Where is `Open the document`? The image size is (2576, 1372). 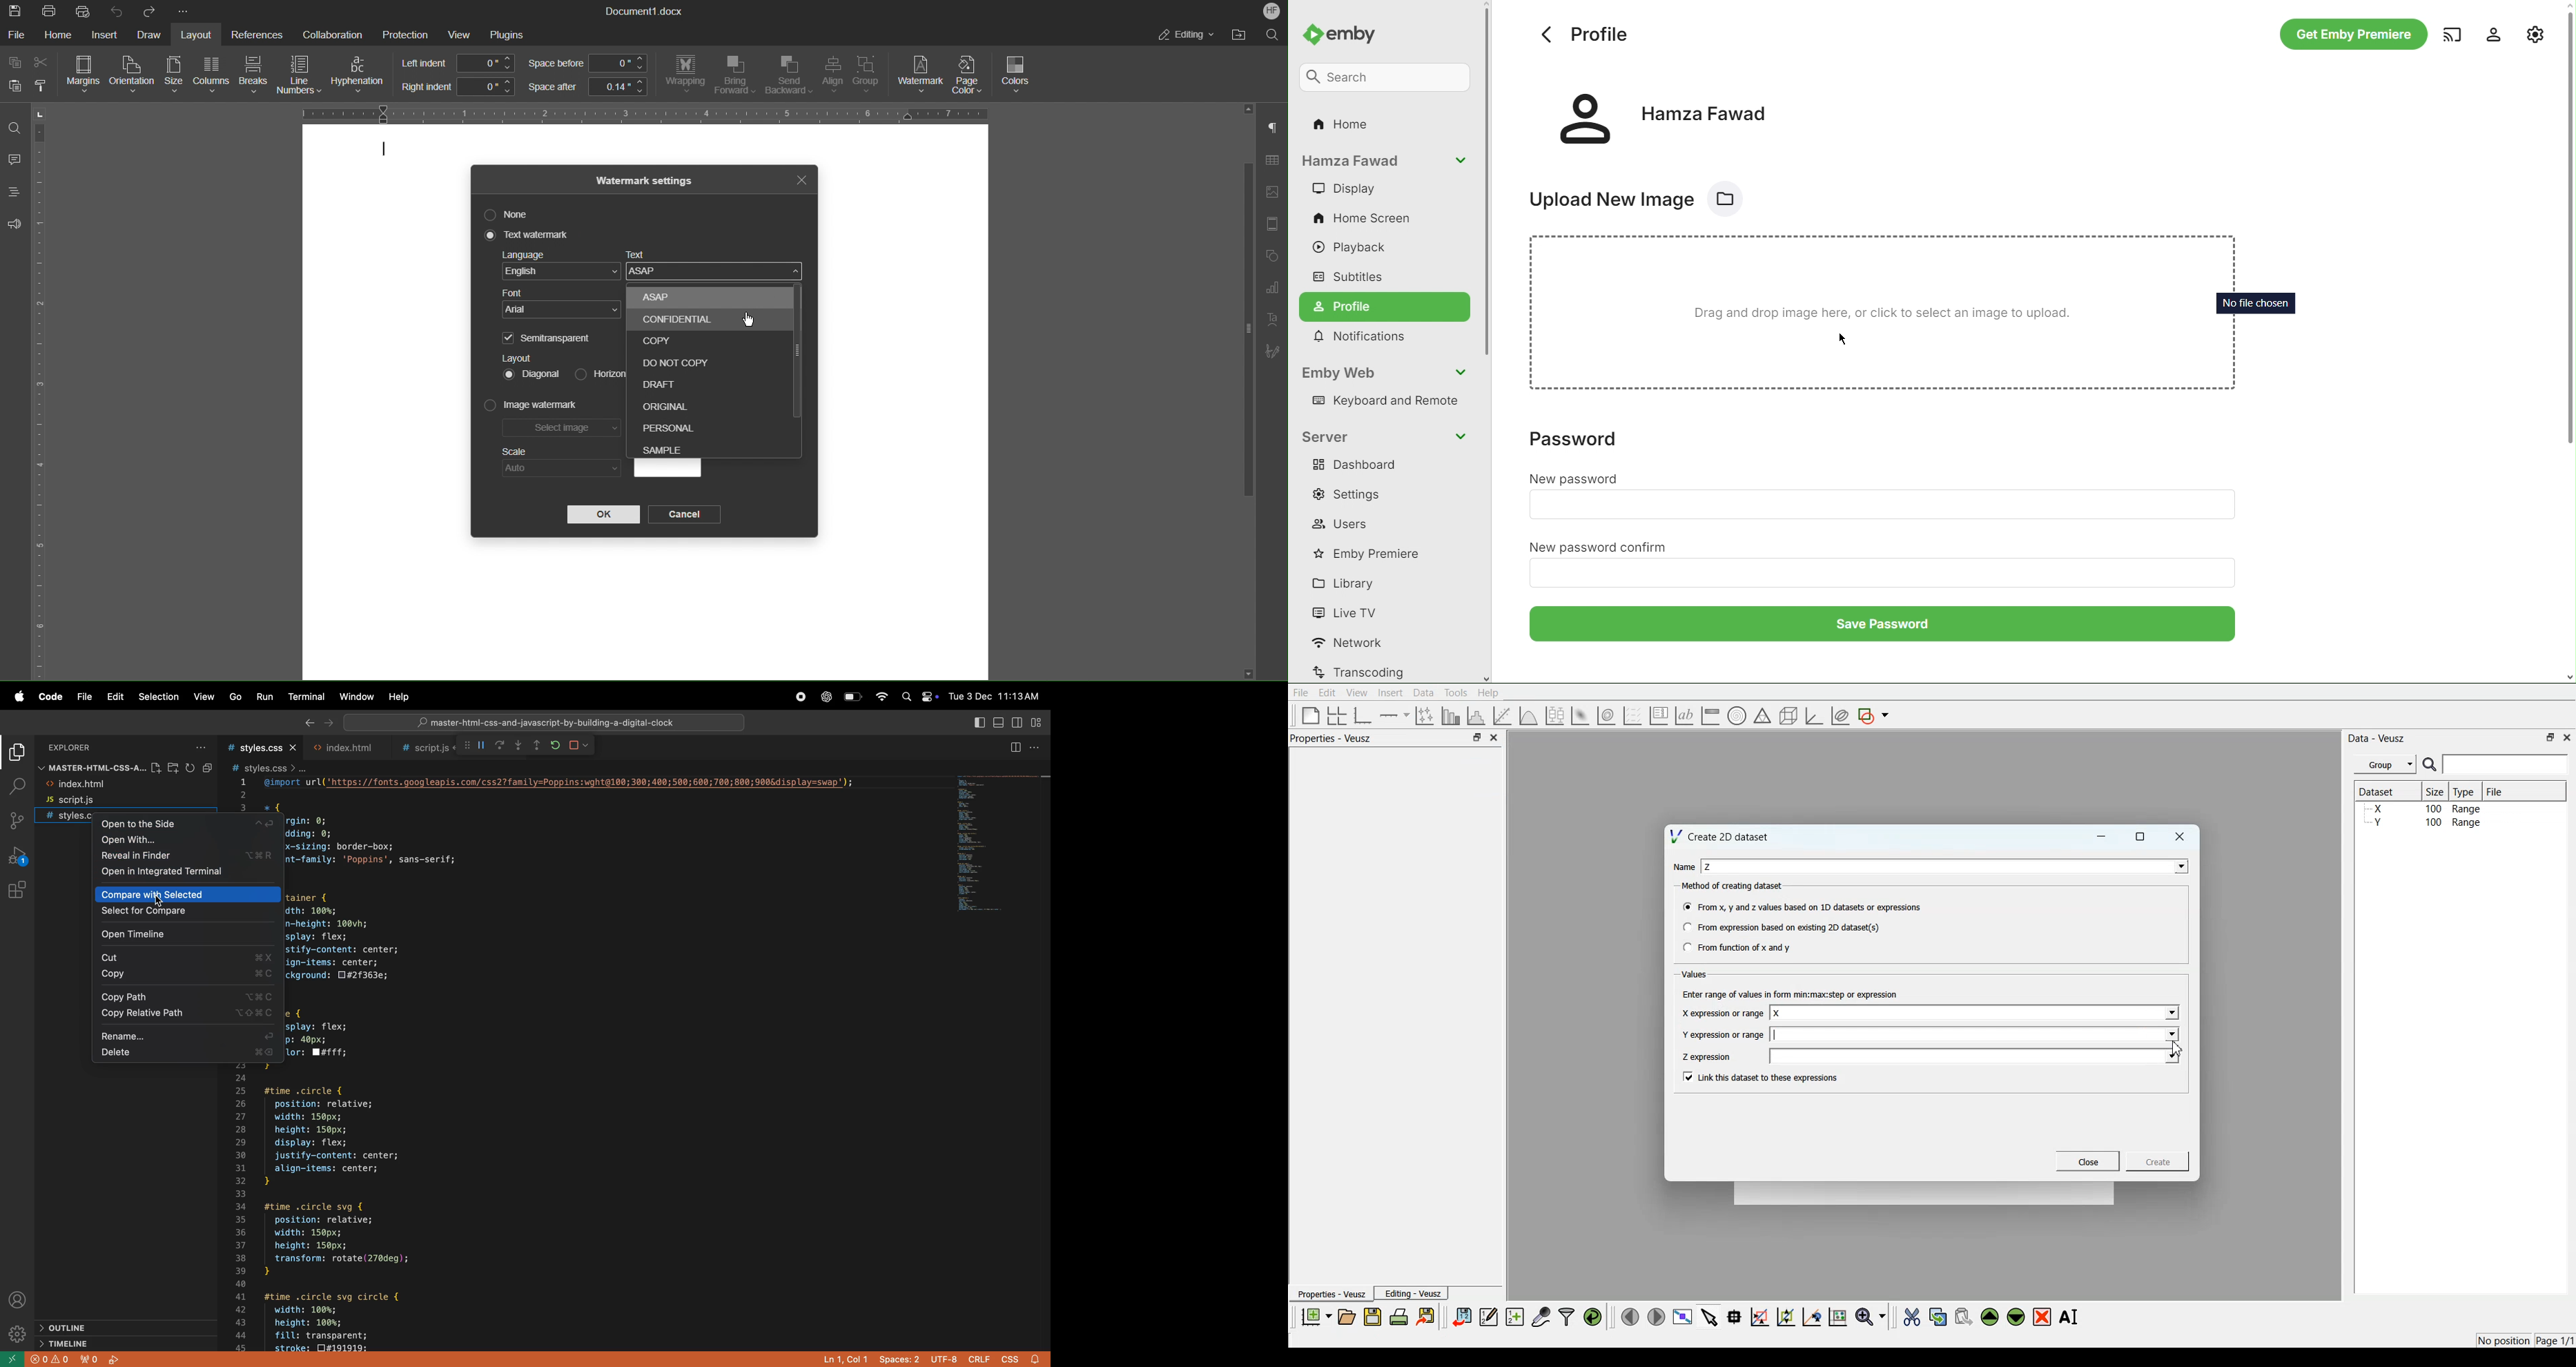 Open the document is located at coordinates (1346, 1317).